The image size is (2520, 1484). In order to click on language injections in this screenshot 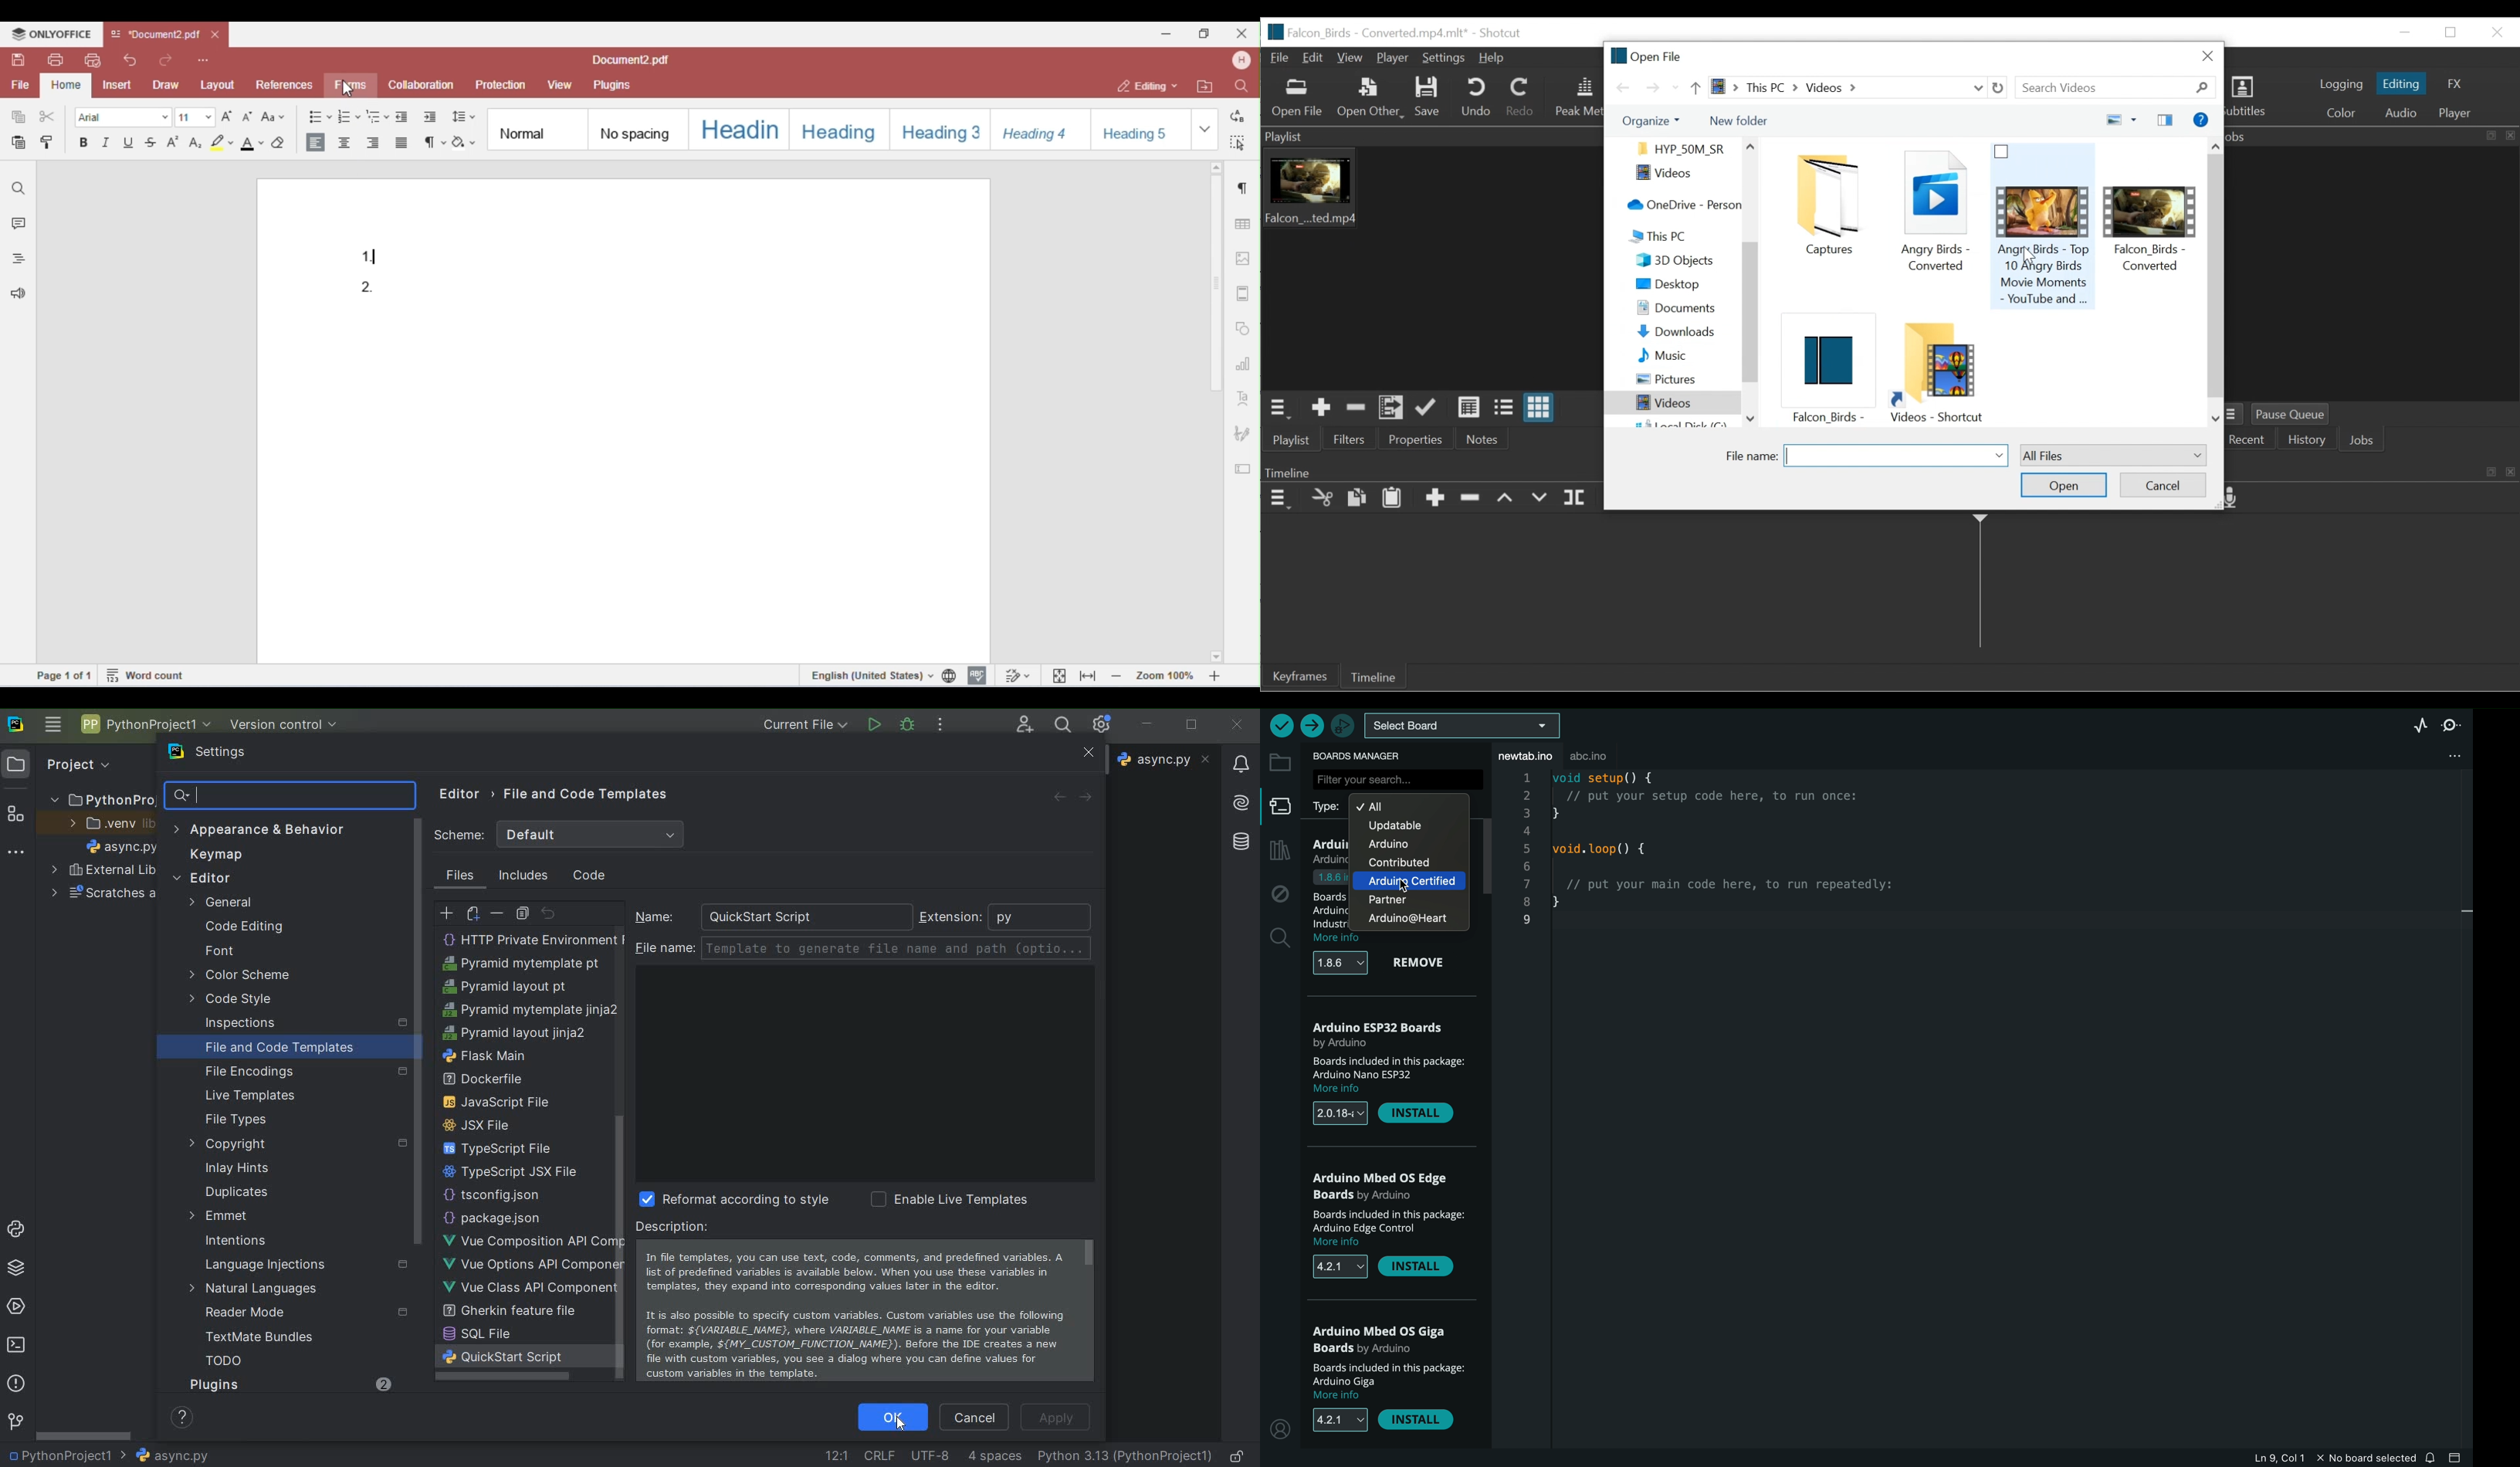, I will do `click(300, 1265)`.